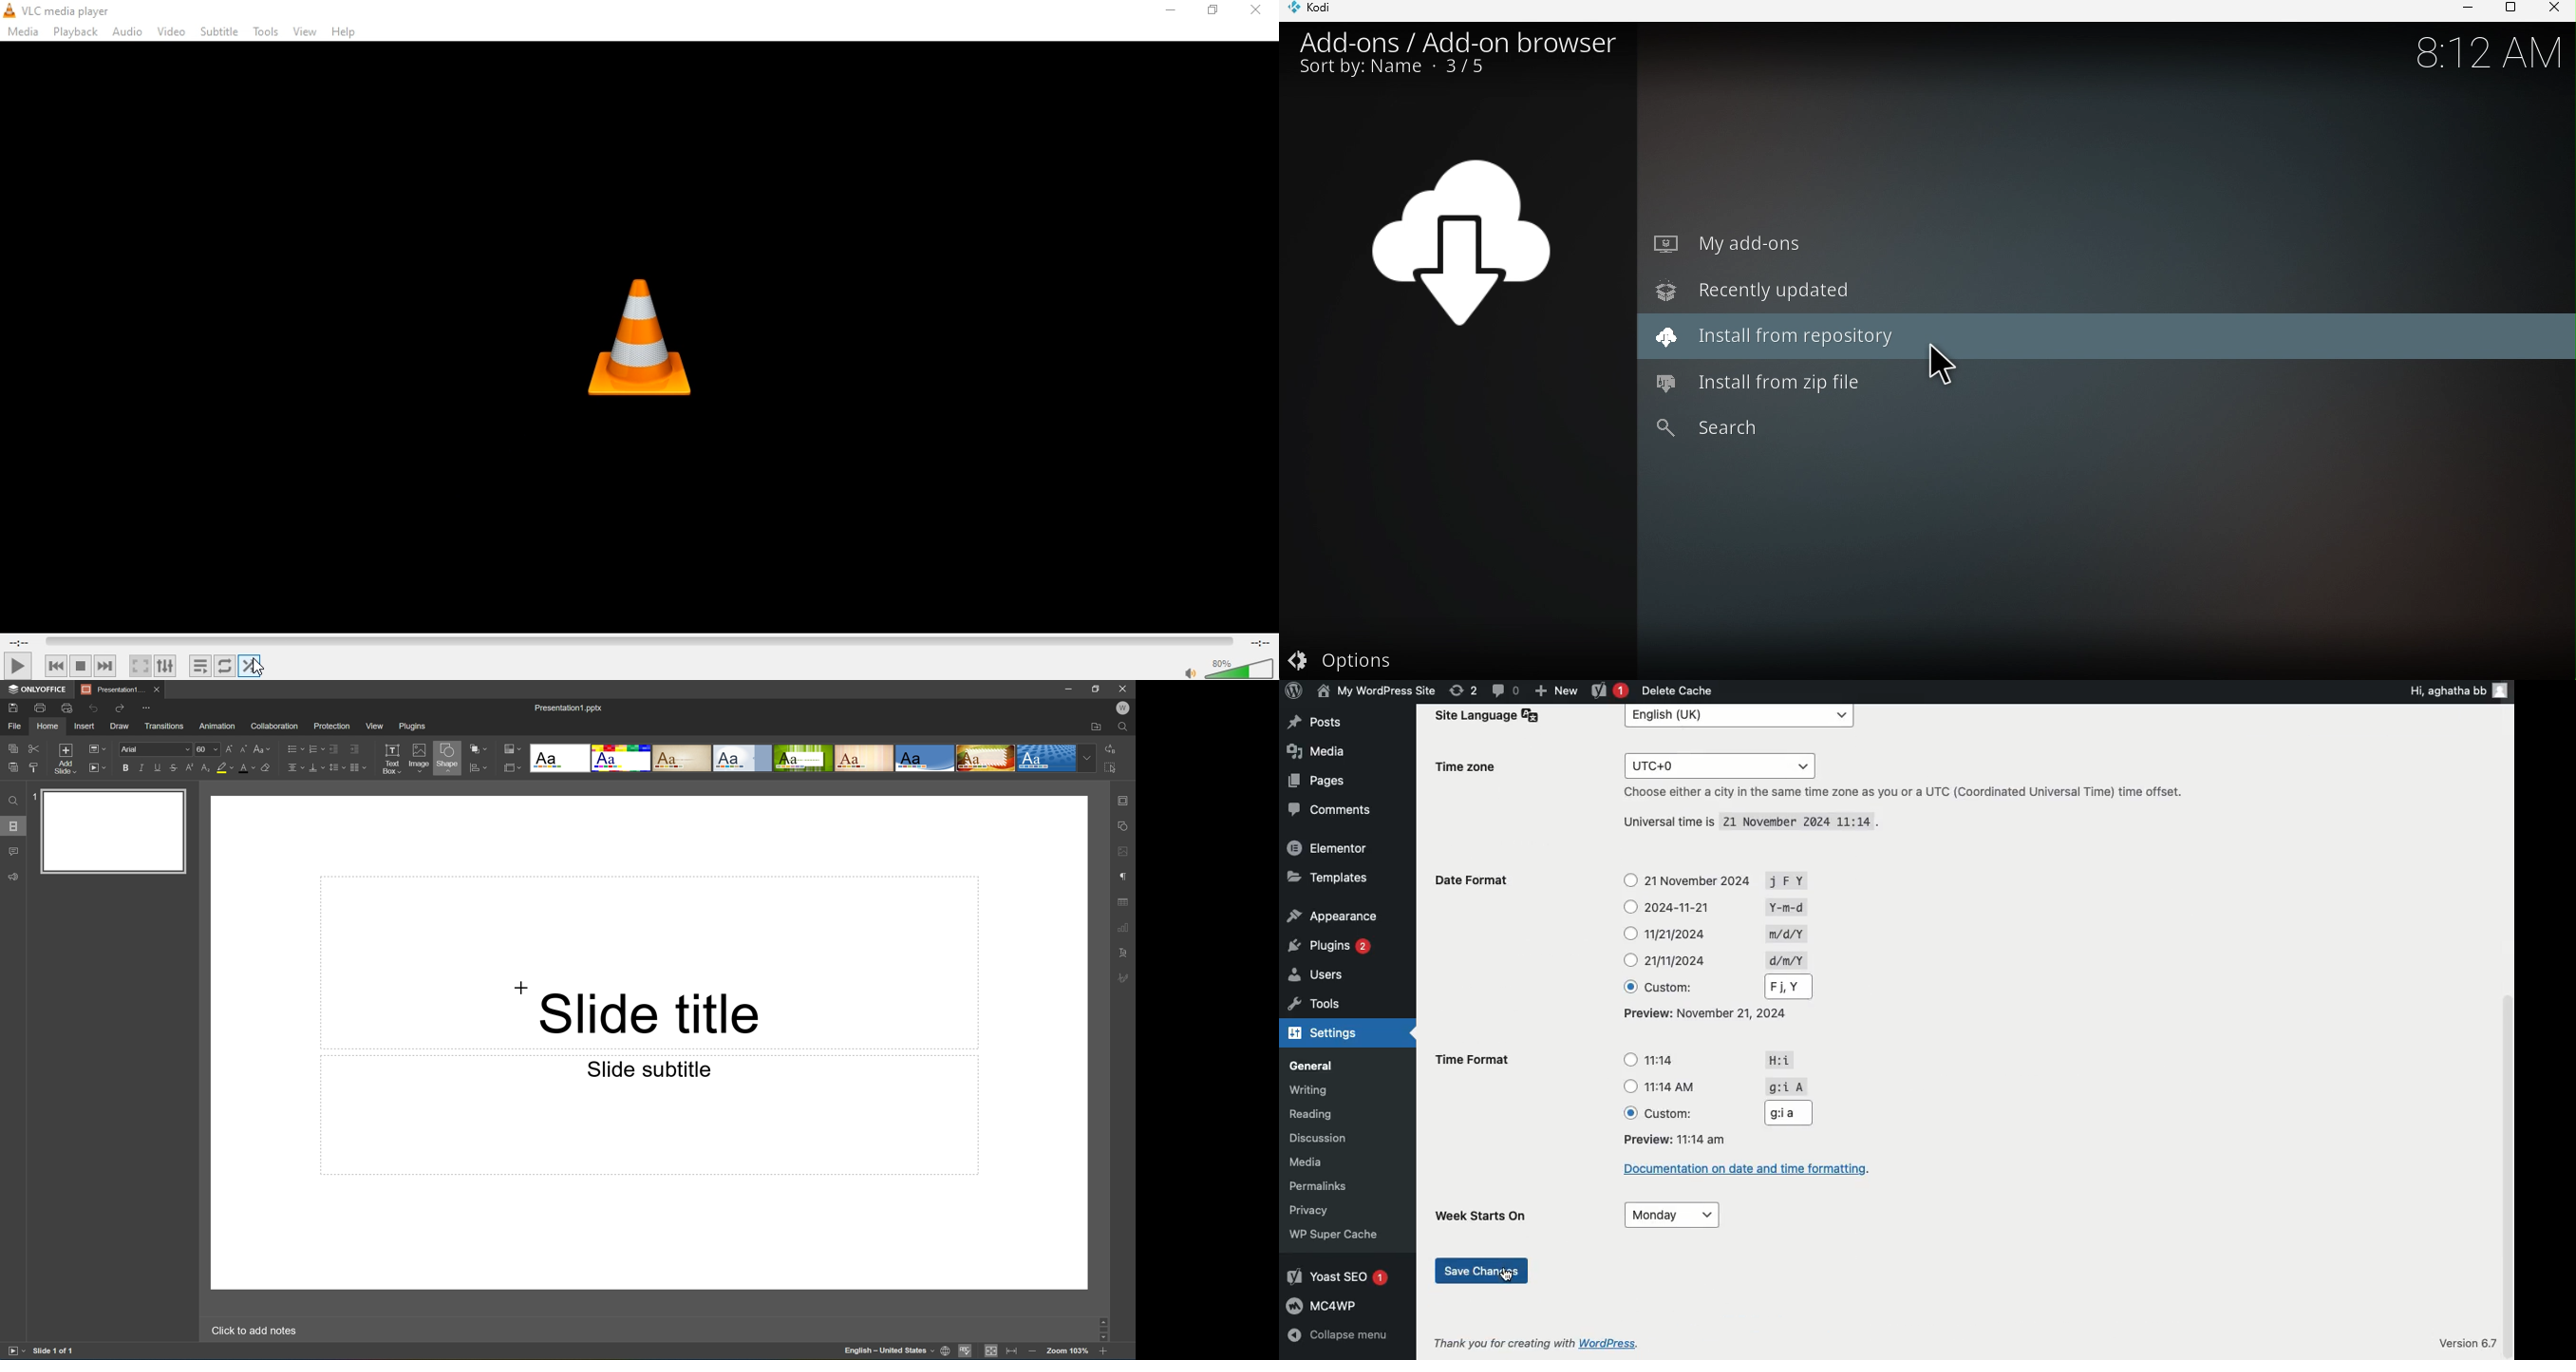  I want to click on toggle playlist, so click(201, 665).